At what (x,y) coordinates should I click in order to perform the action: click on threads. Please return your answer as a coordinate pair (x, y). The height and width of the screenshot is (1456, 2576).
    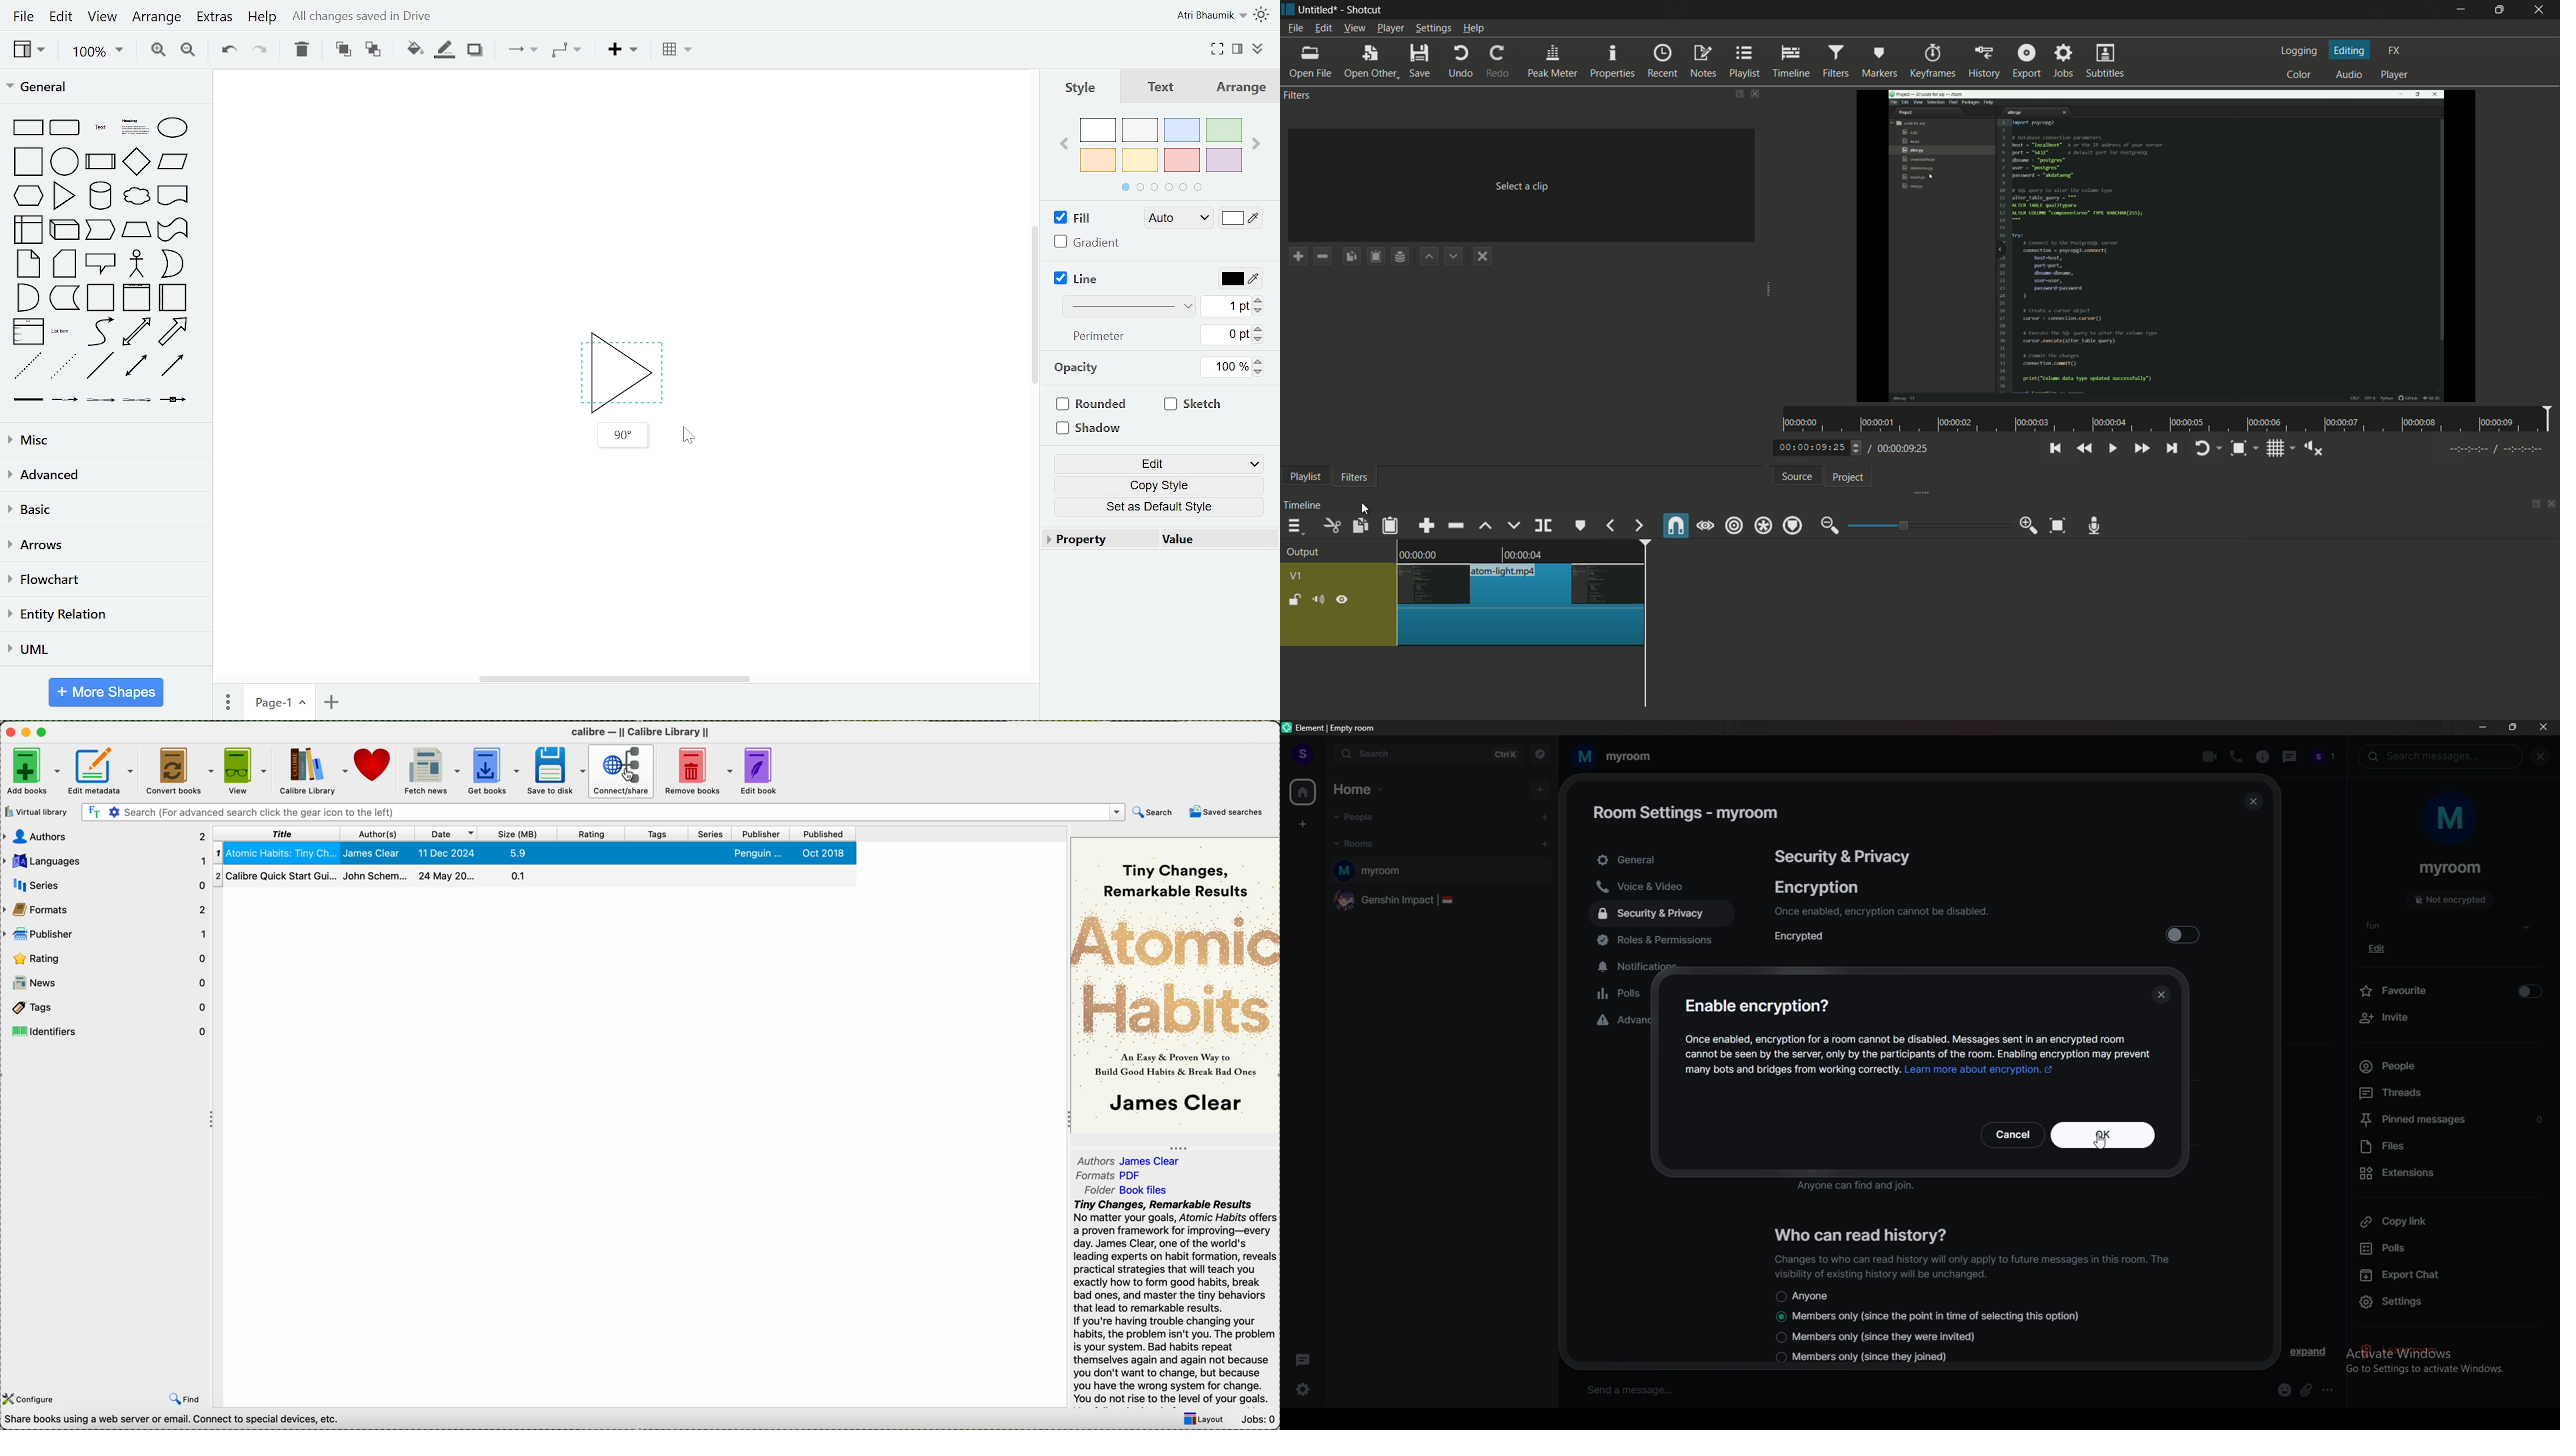
    Looking at the image, I should click on (2449, 1093).